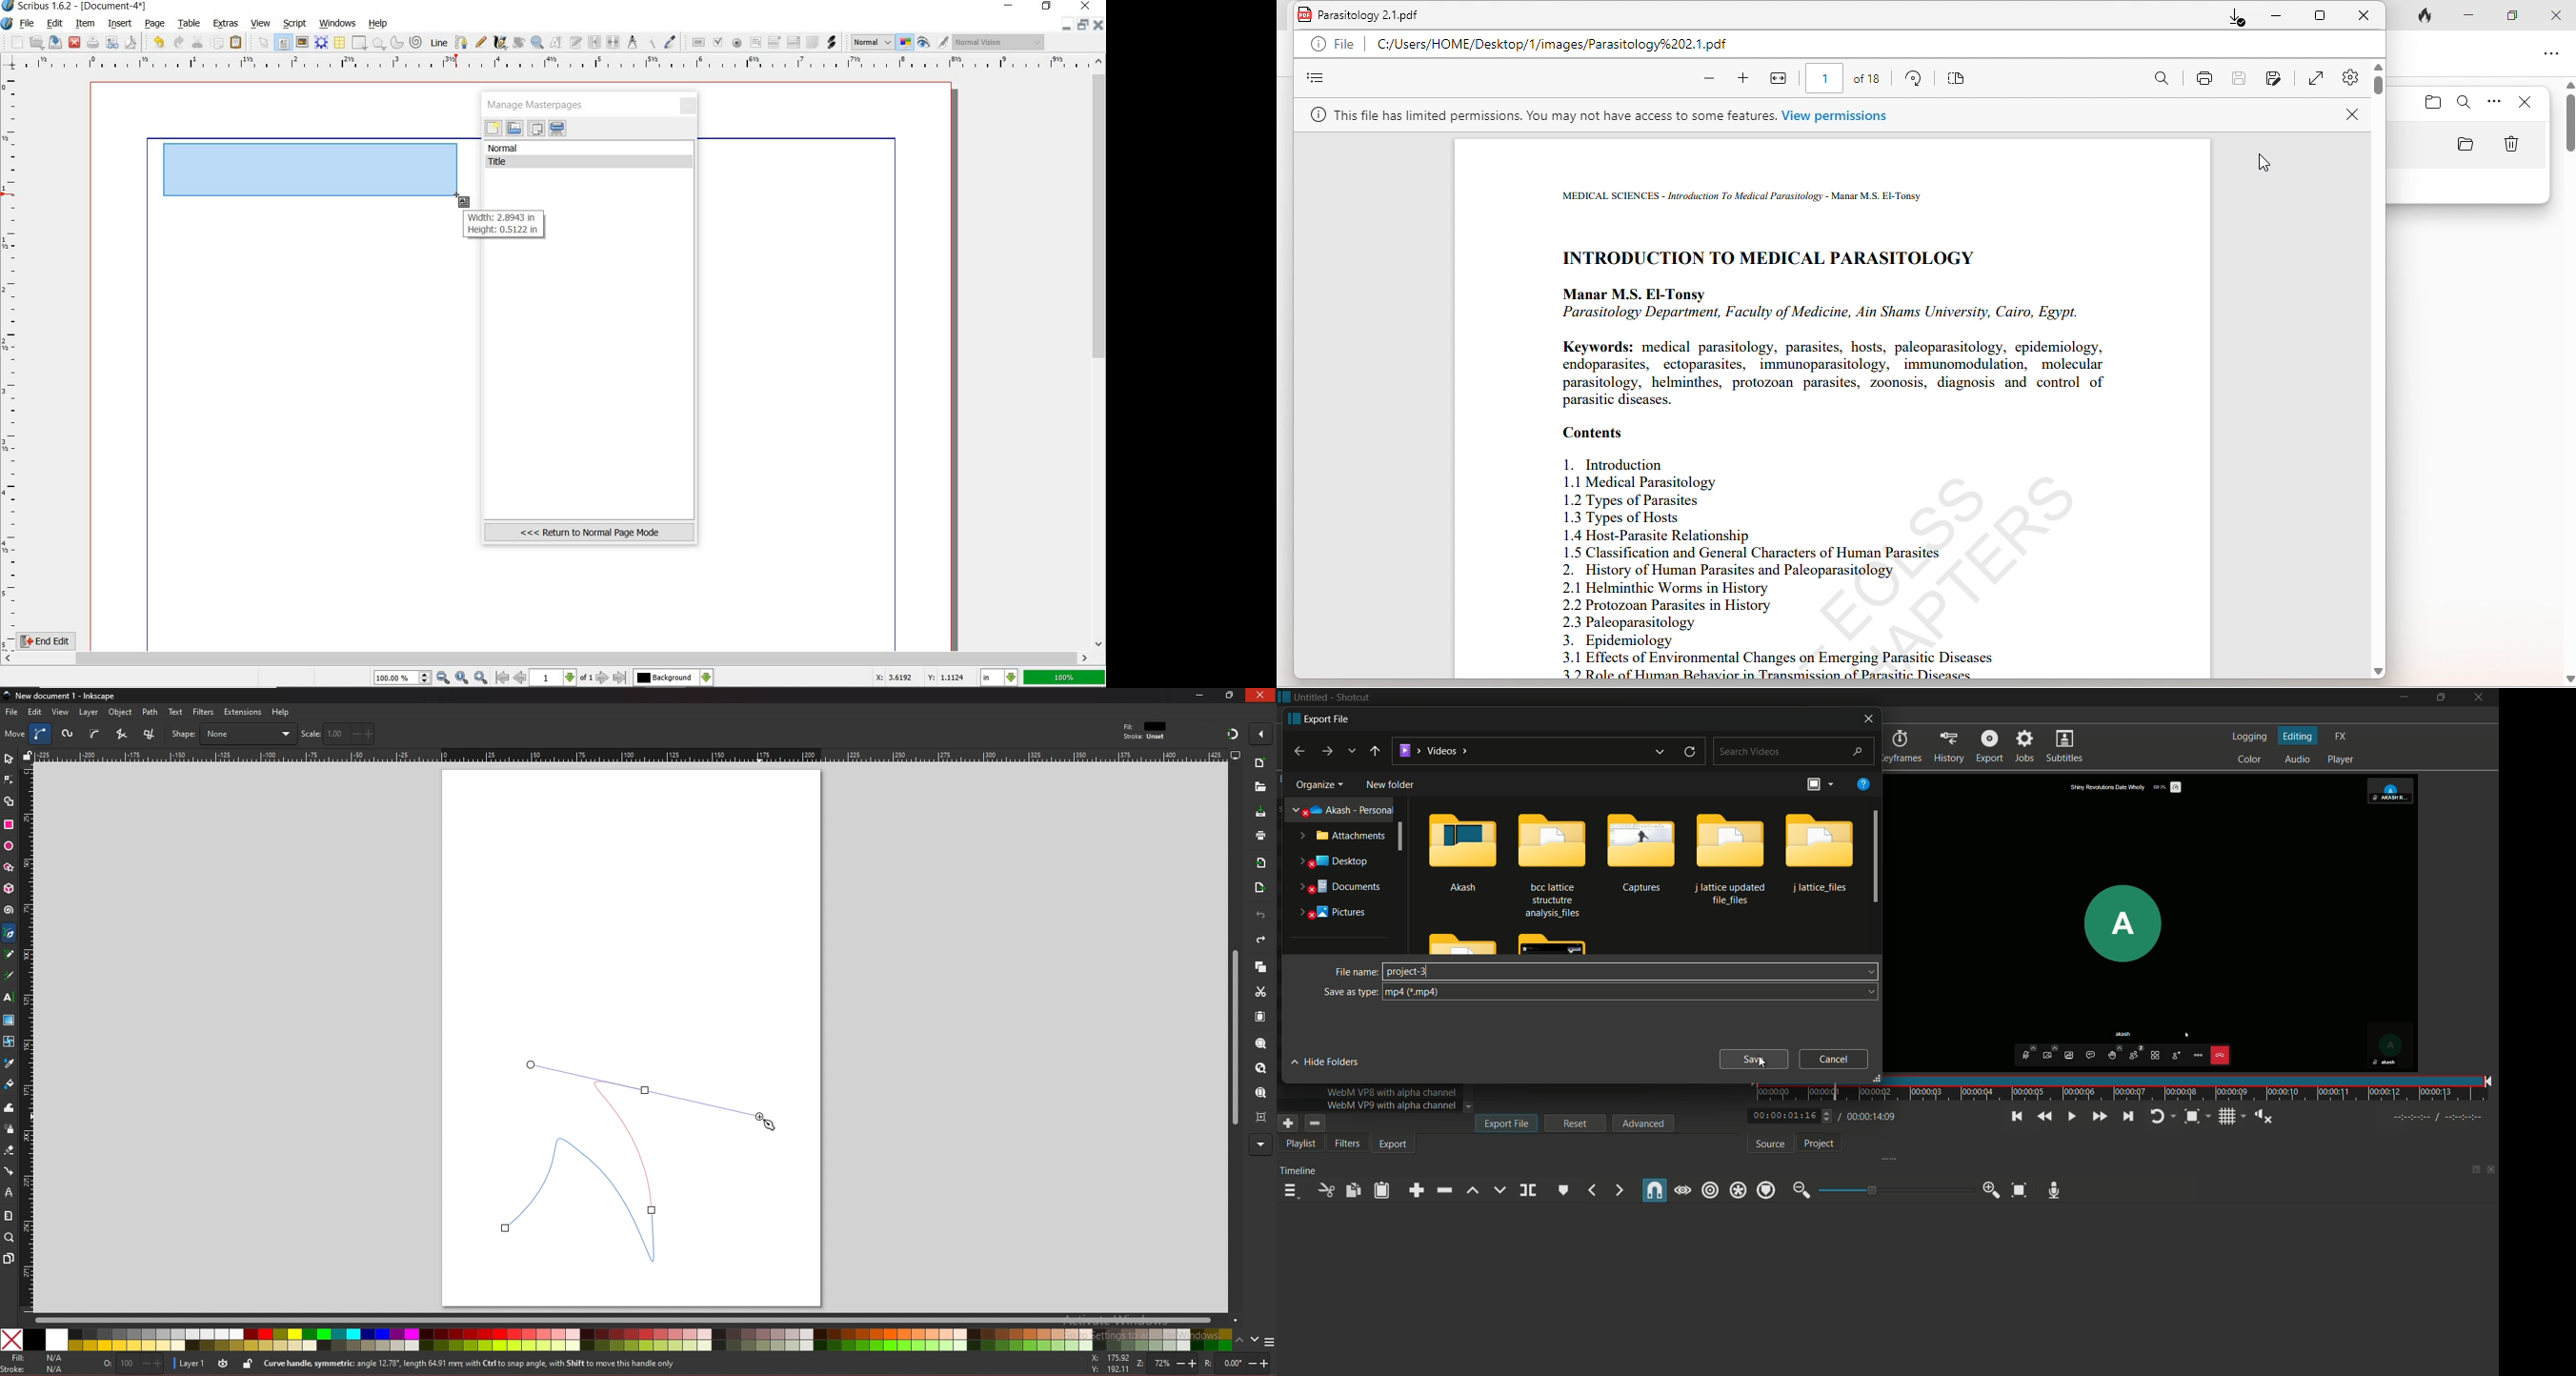  I want to click on timeline menu, so click(1293, 1193).